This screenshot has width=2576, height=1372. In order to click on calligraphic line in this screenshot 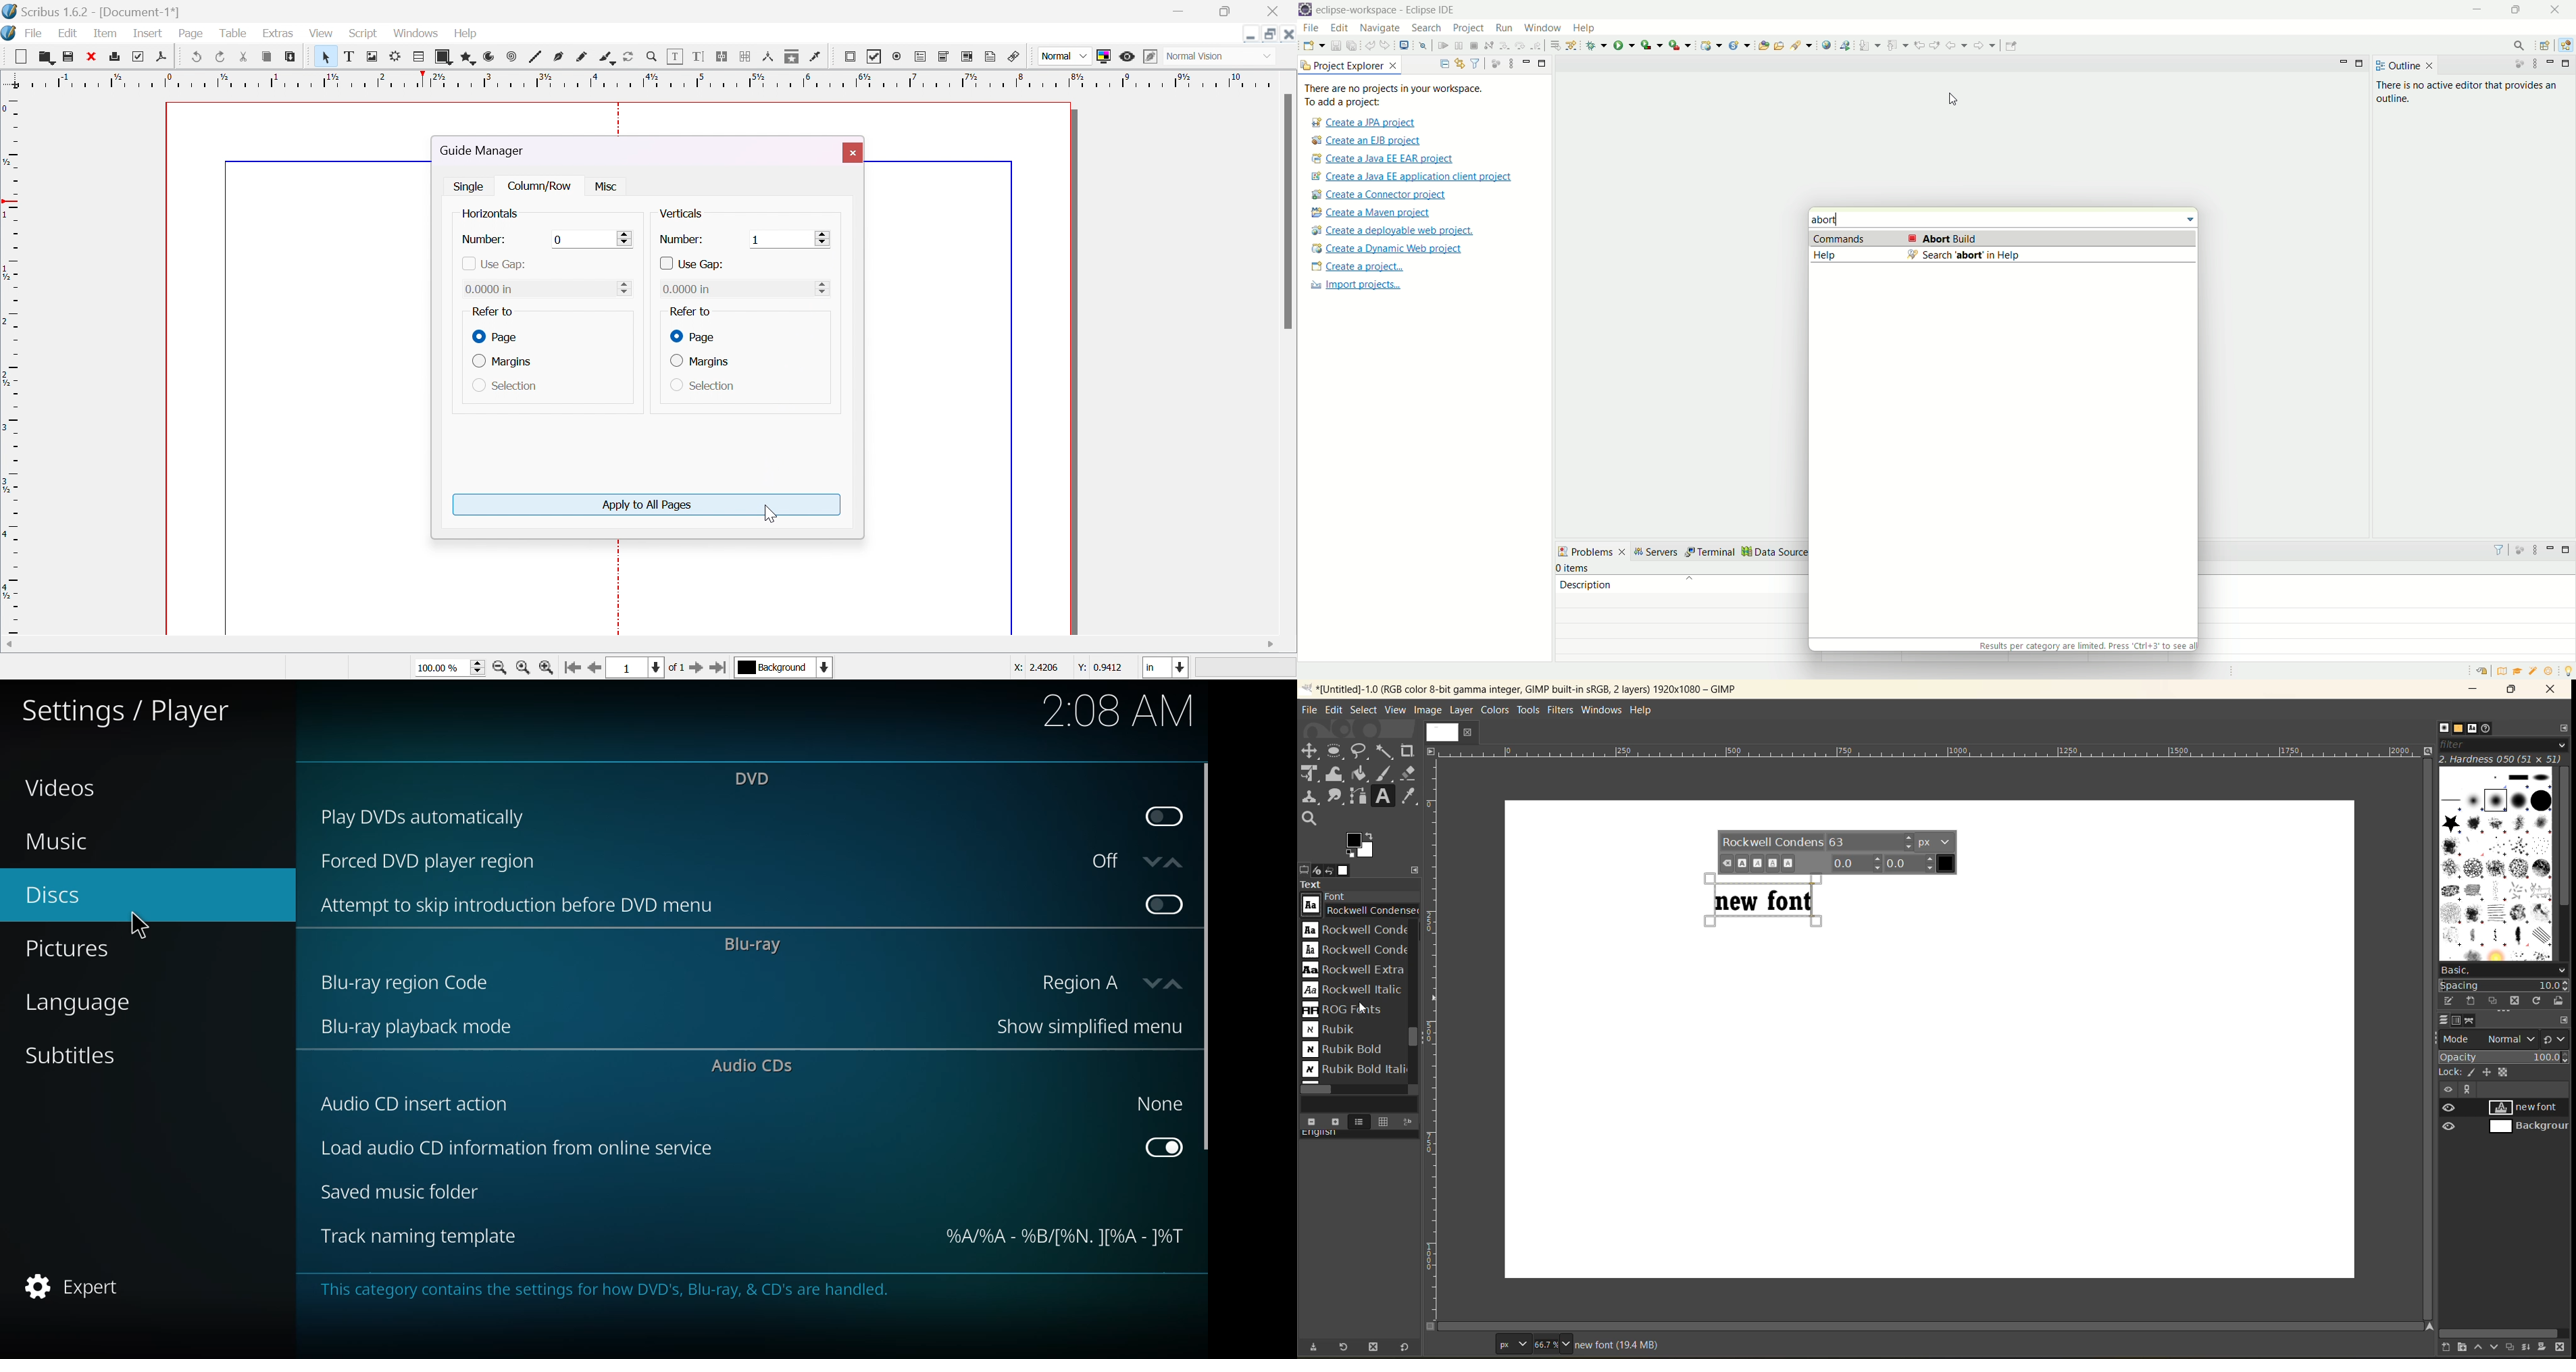, I will do `click(607, 57)`.